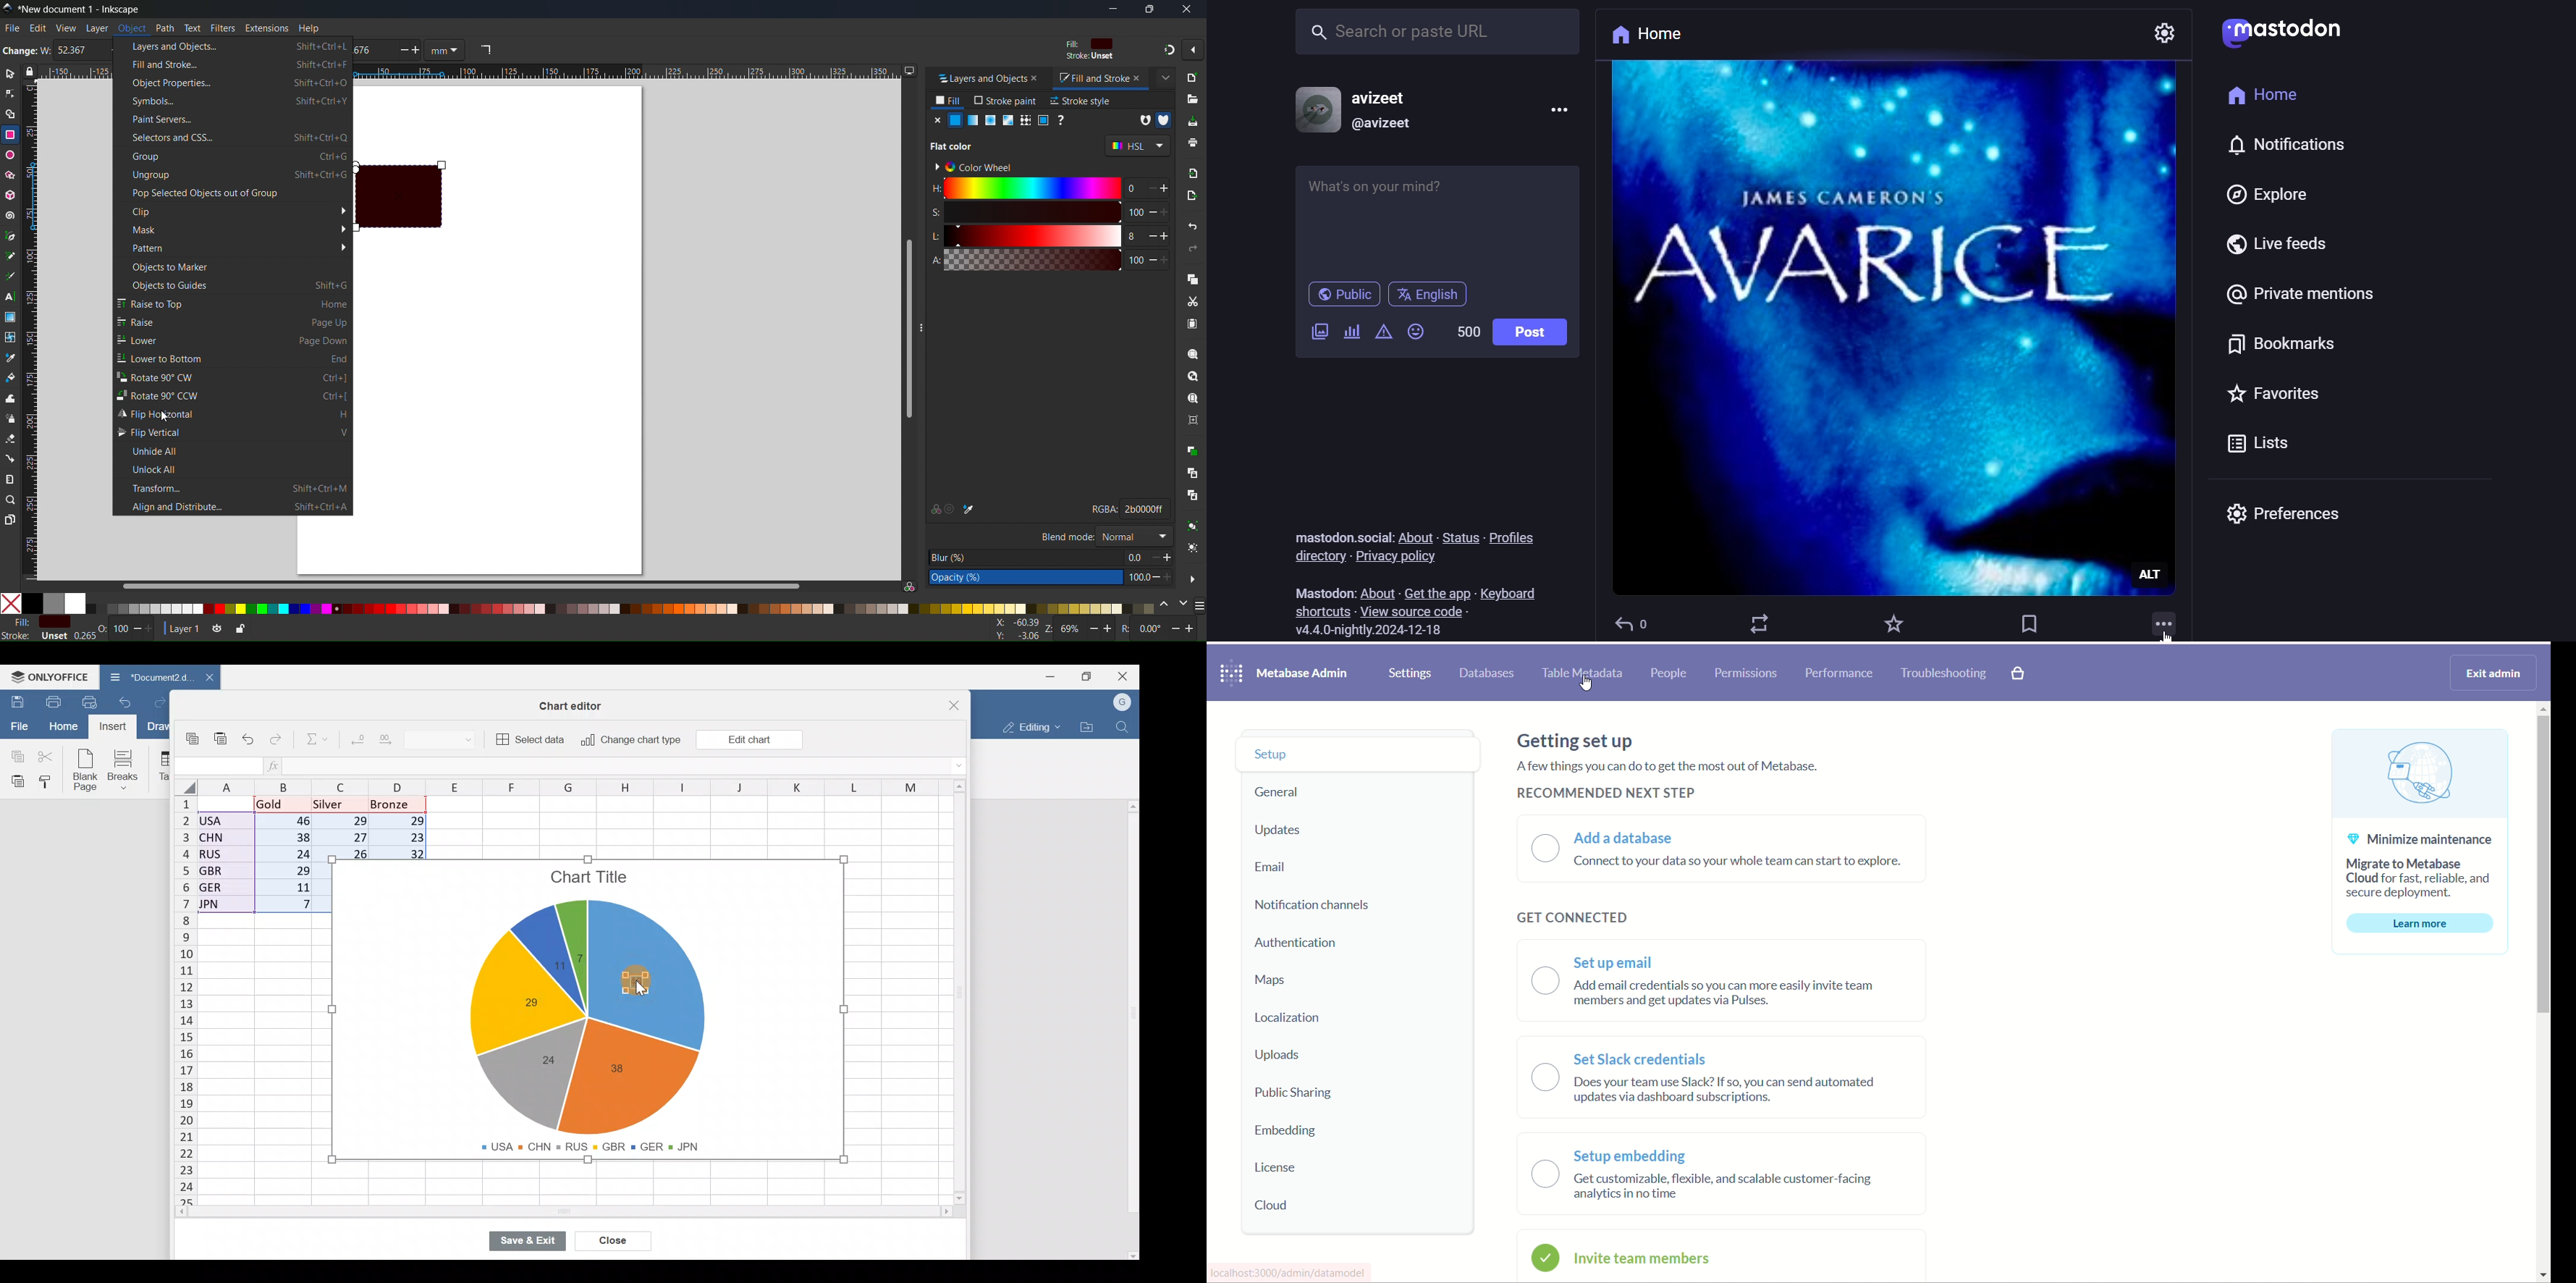  I want to click on mastodon social, so click(1338, 535).